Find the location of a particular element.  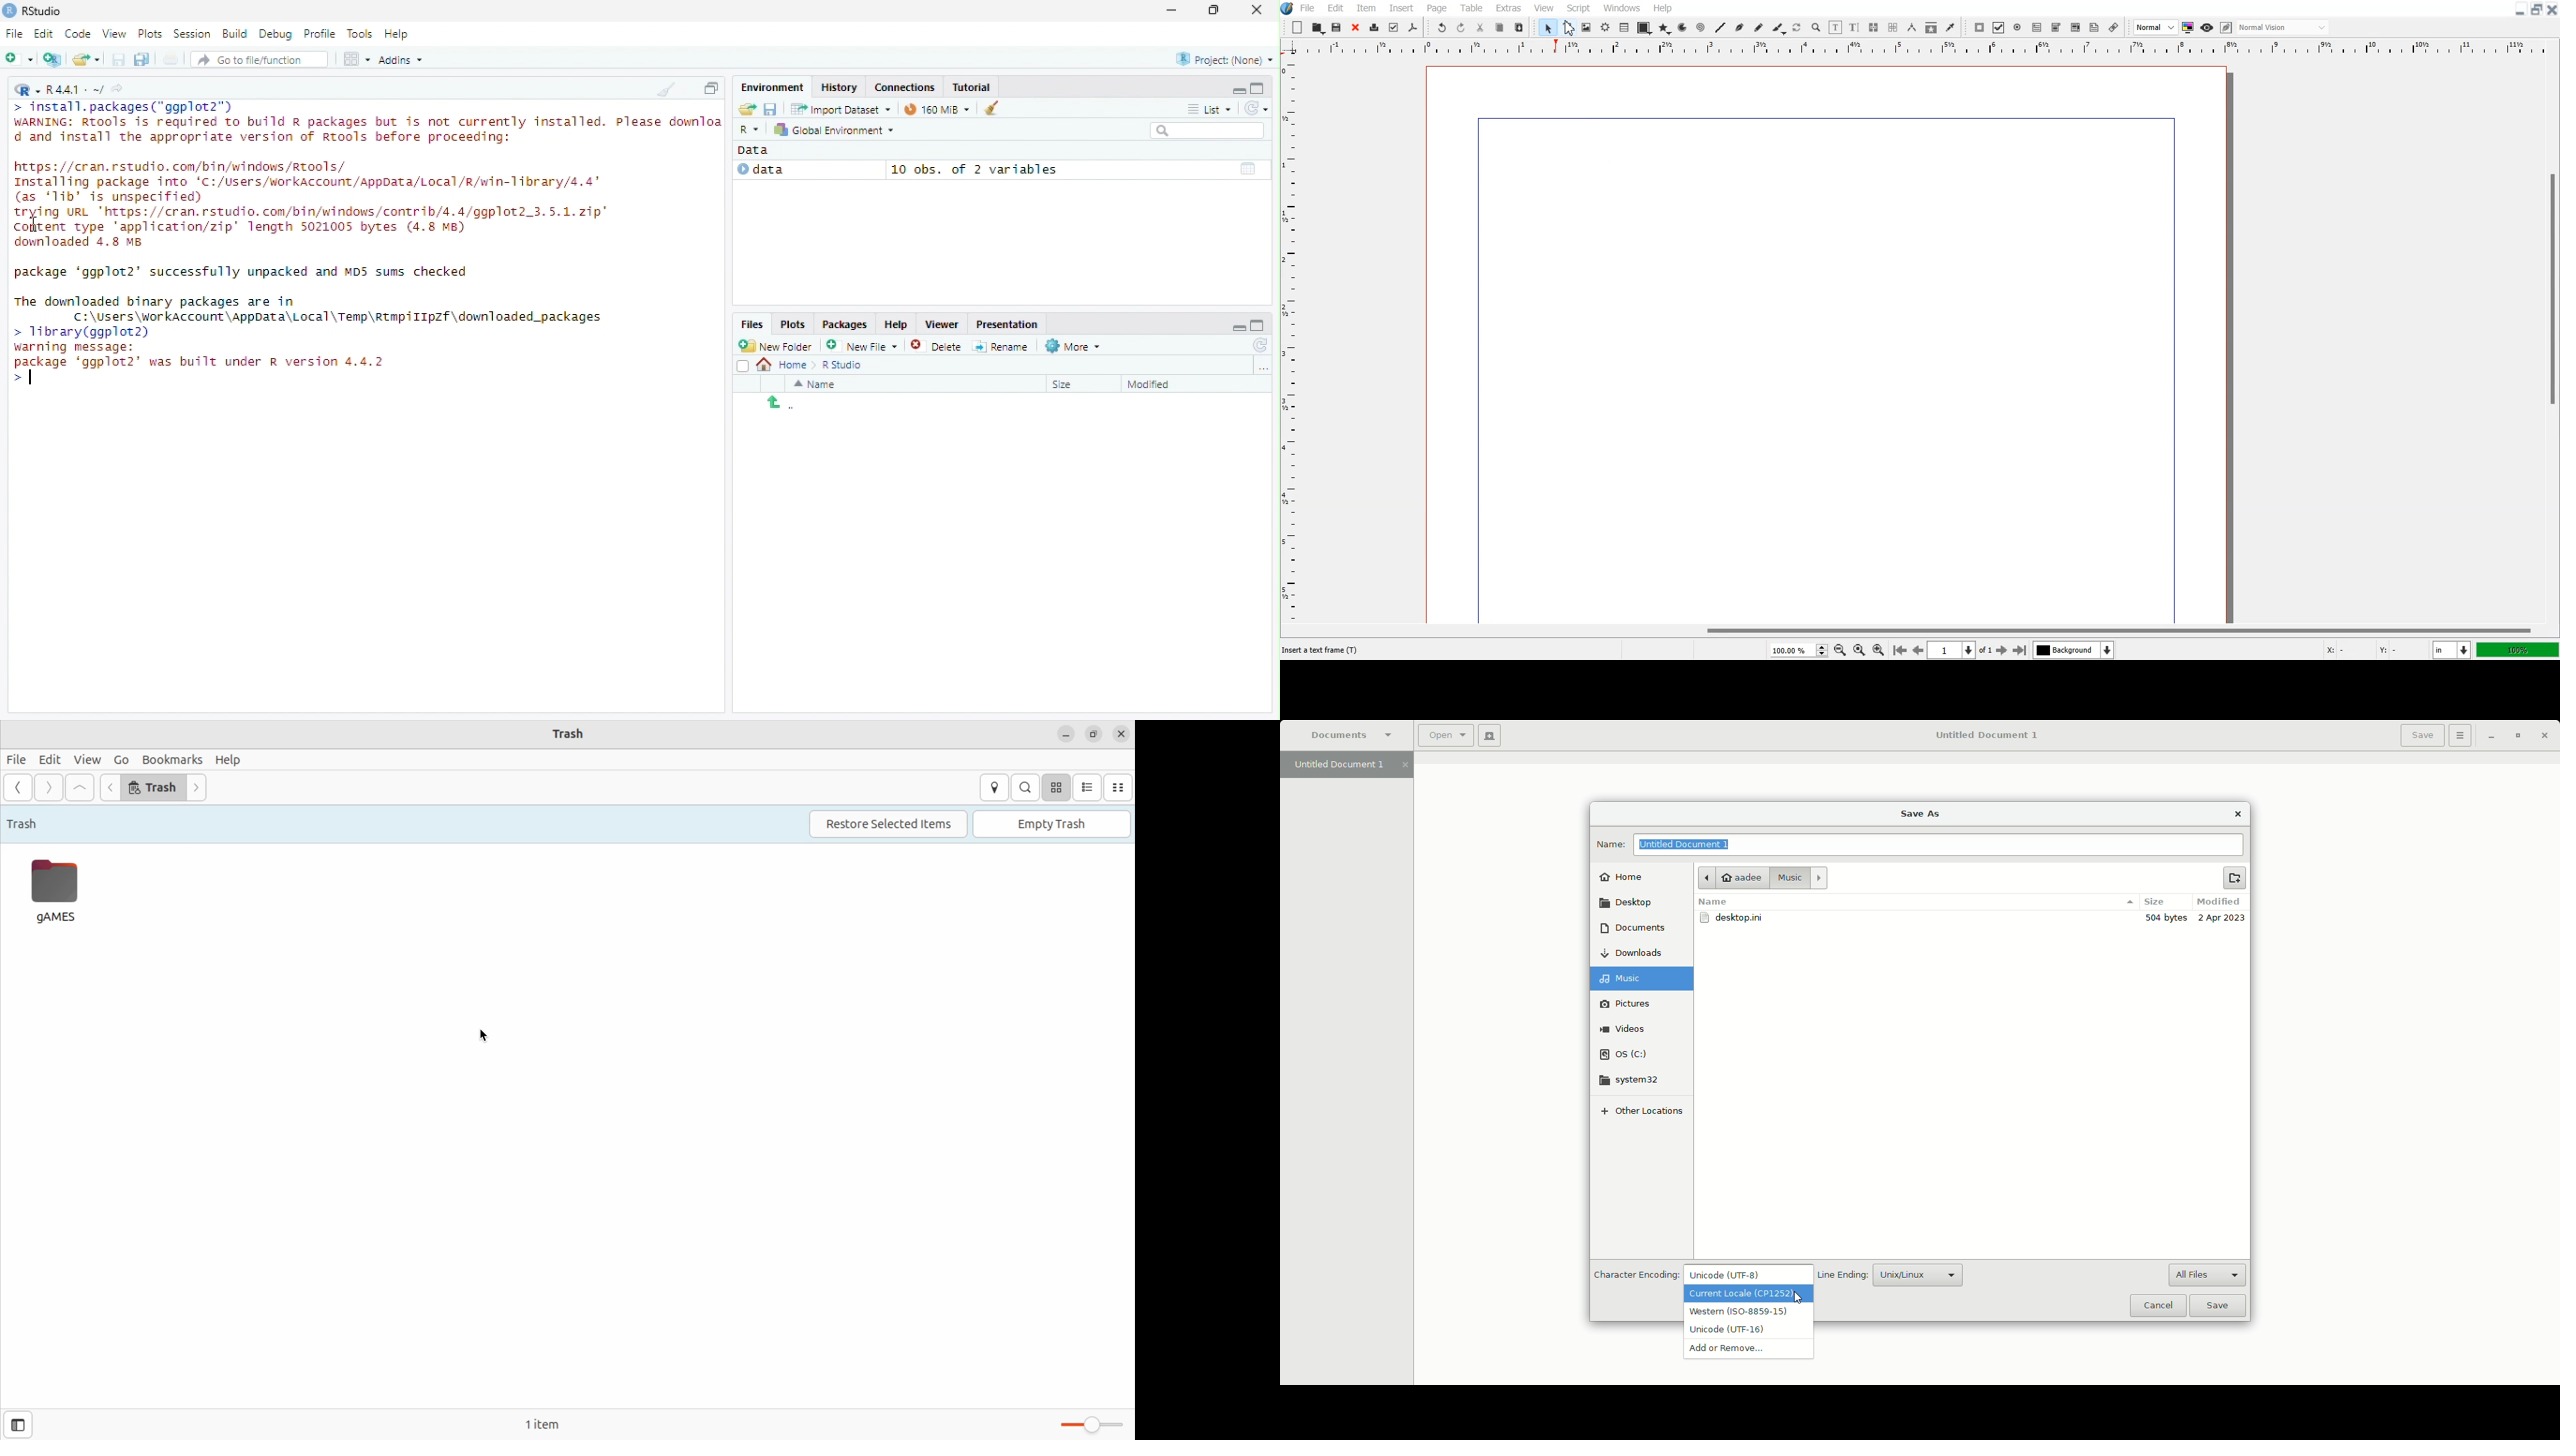

Data is located at coordinates (806, 170).